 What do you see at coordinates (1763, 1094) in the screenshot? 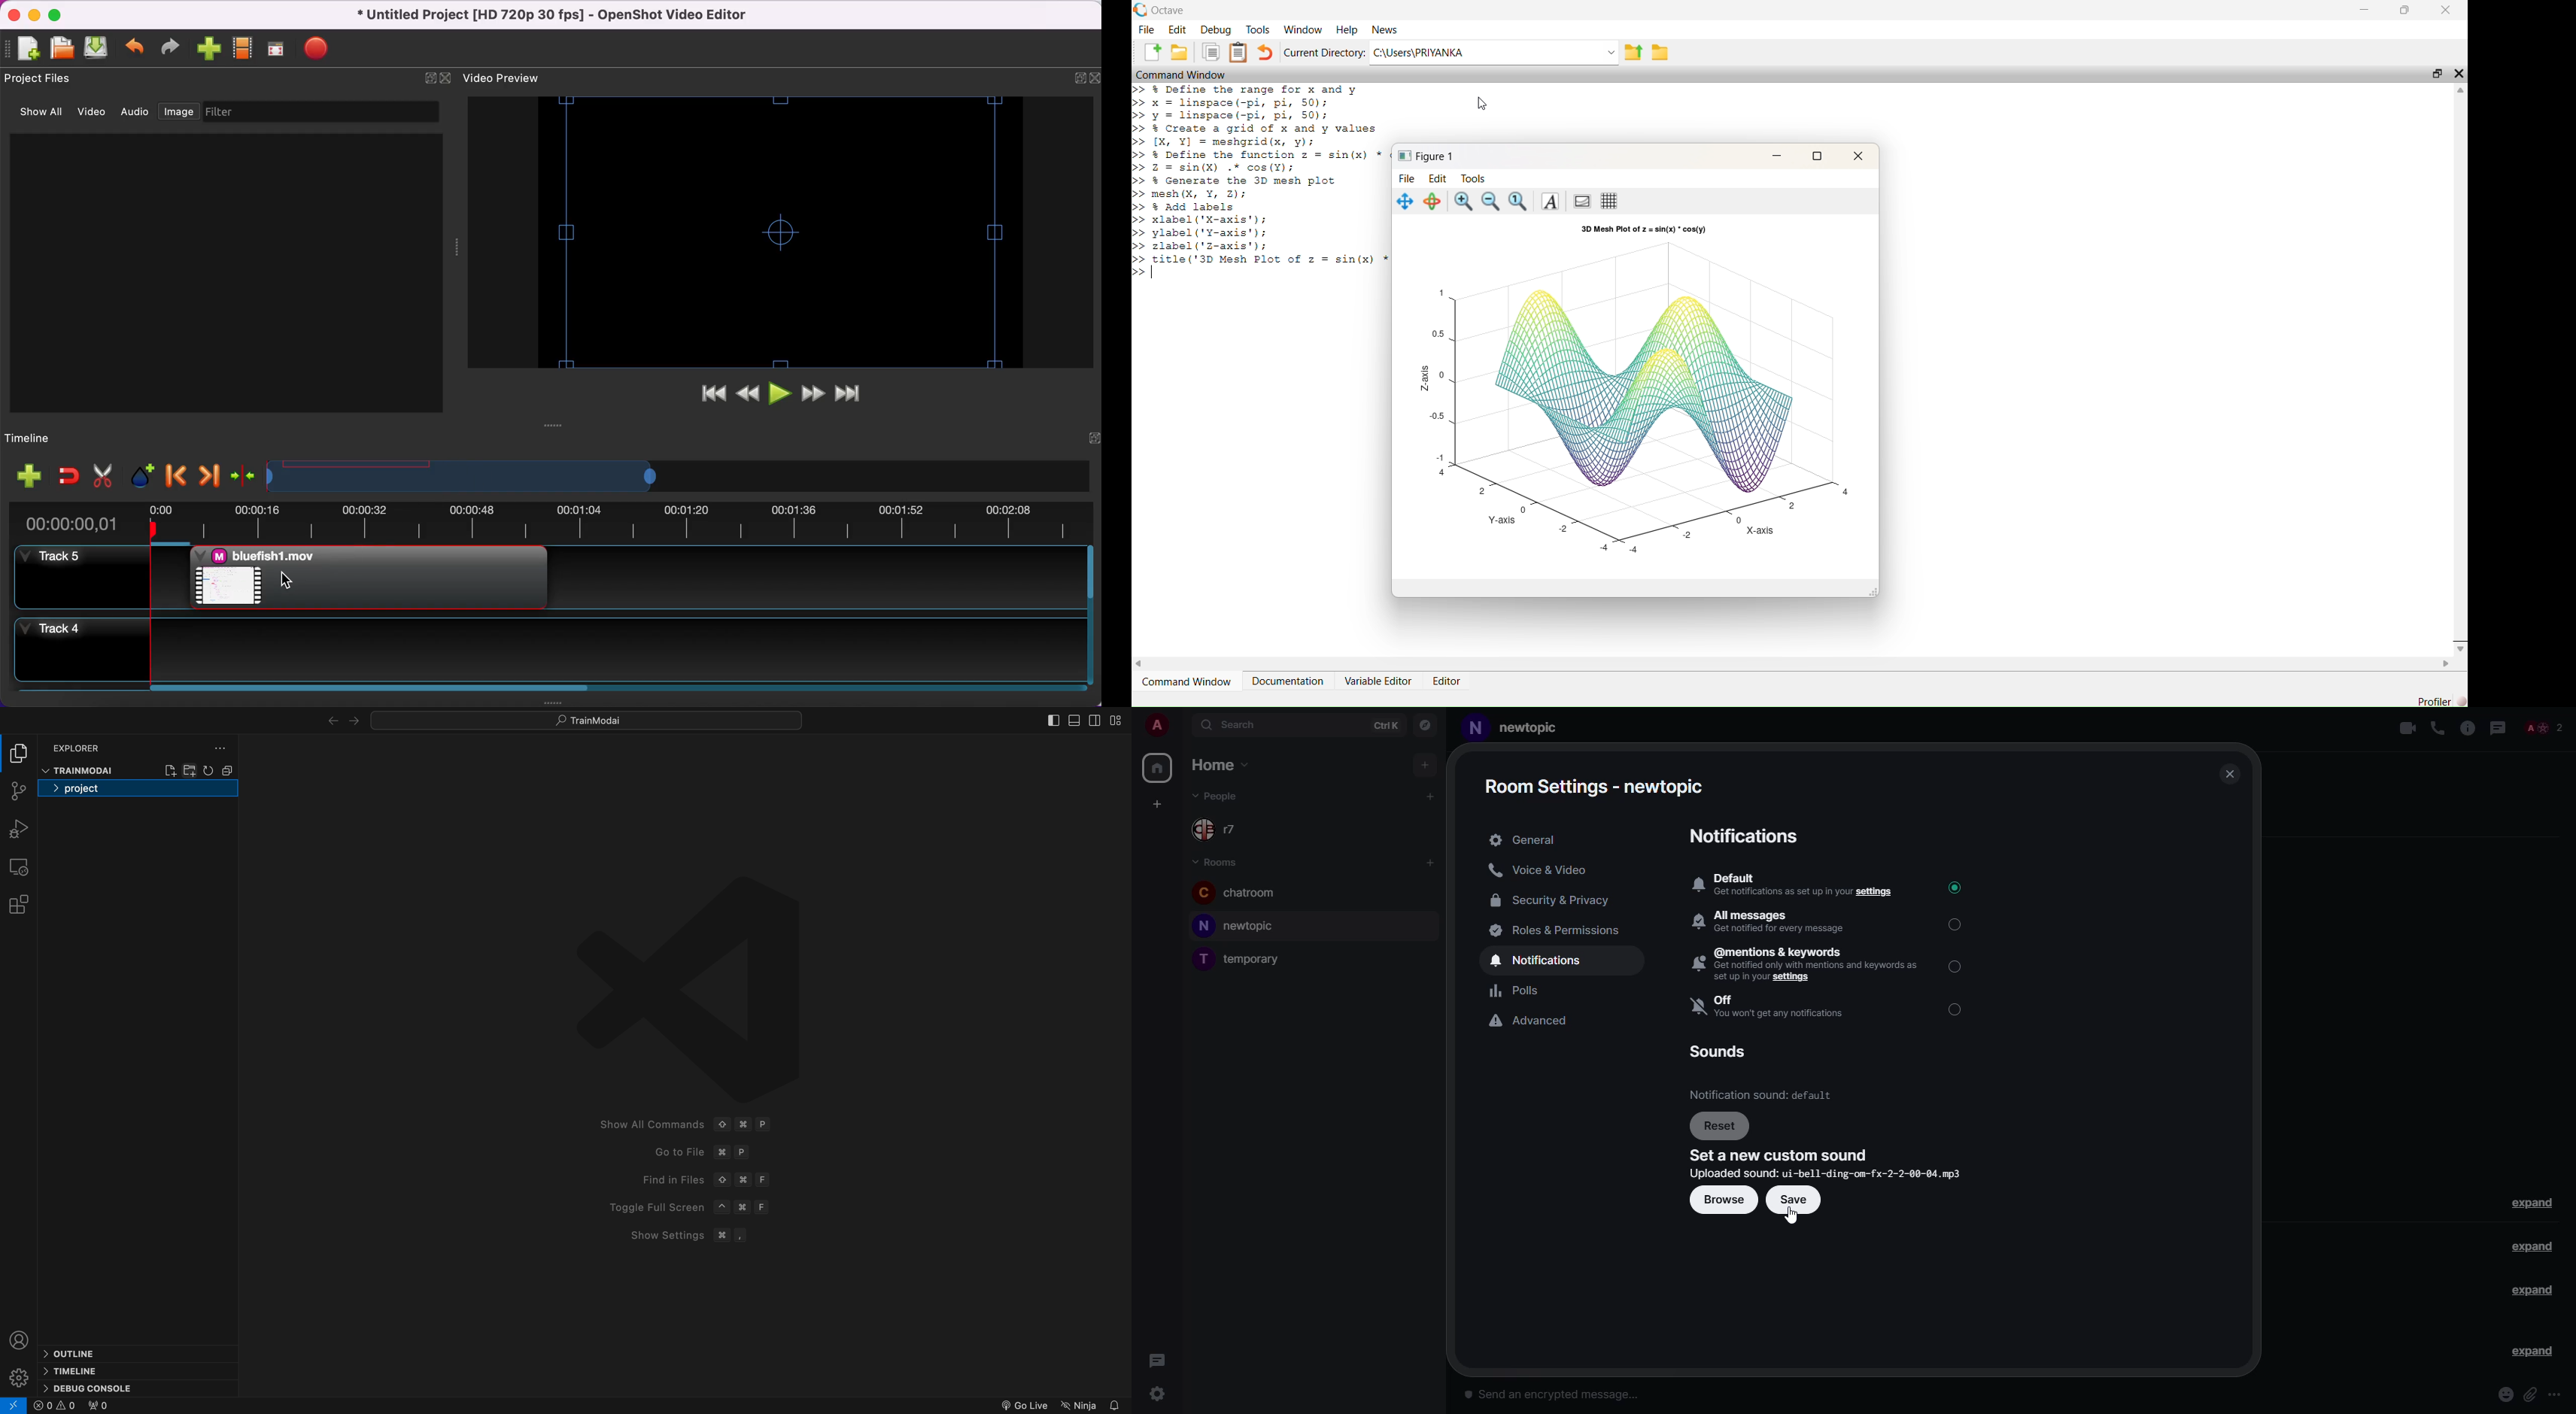
I see `Notification sound default` at bounding box center [1763, 1094].